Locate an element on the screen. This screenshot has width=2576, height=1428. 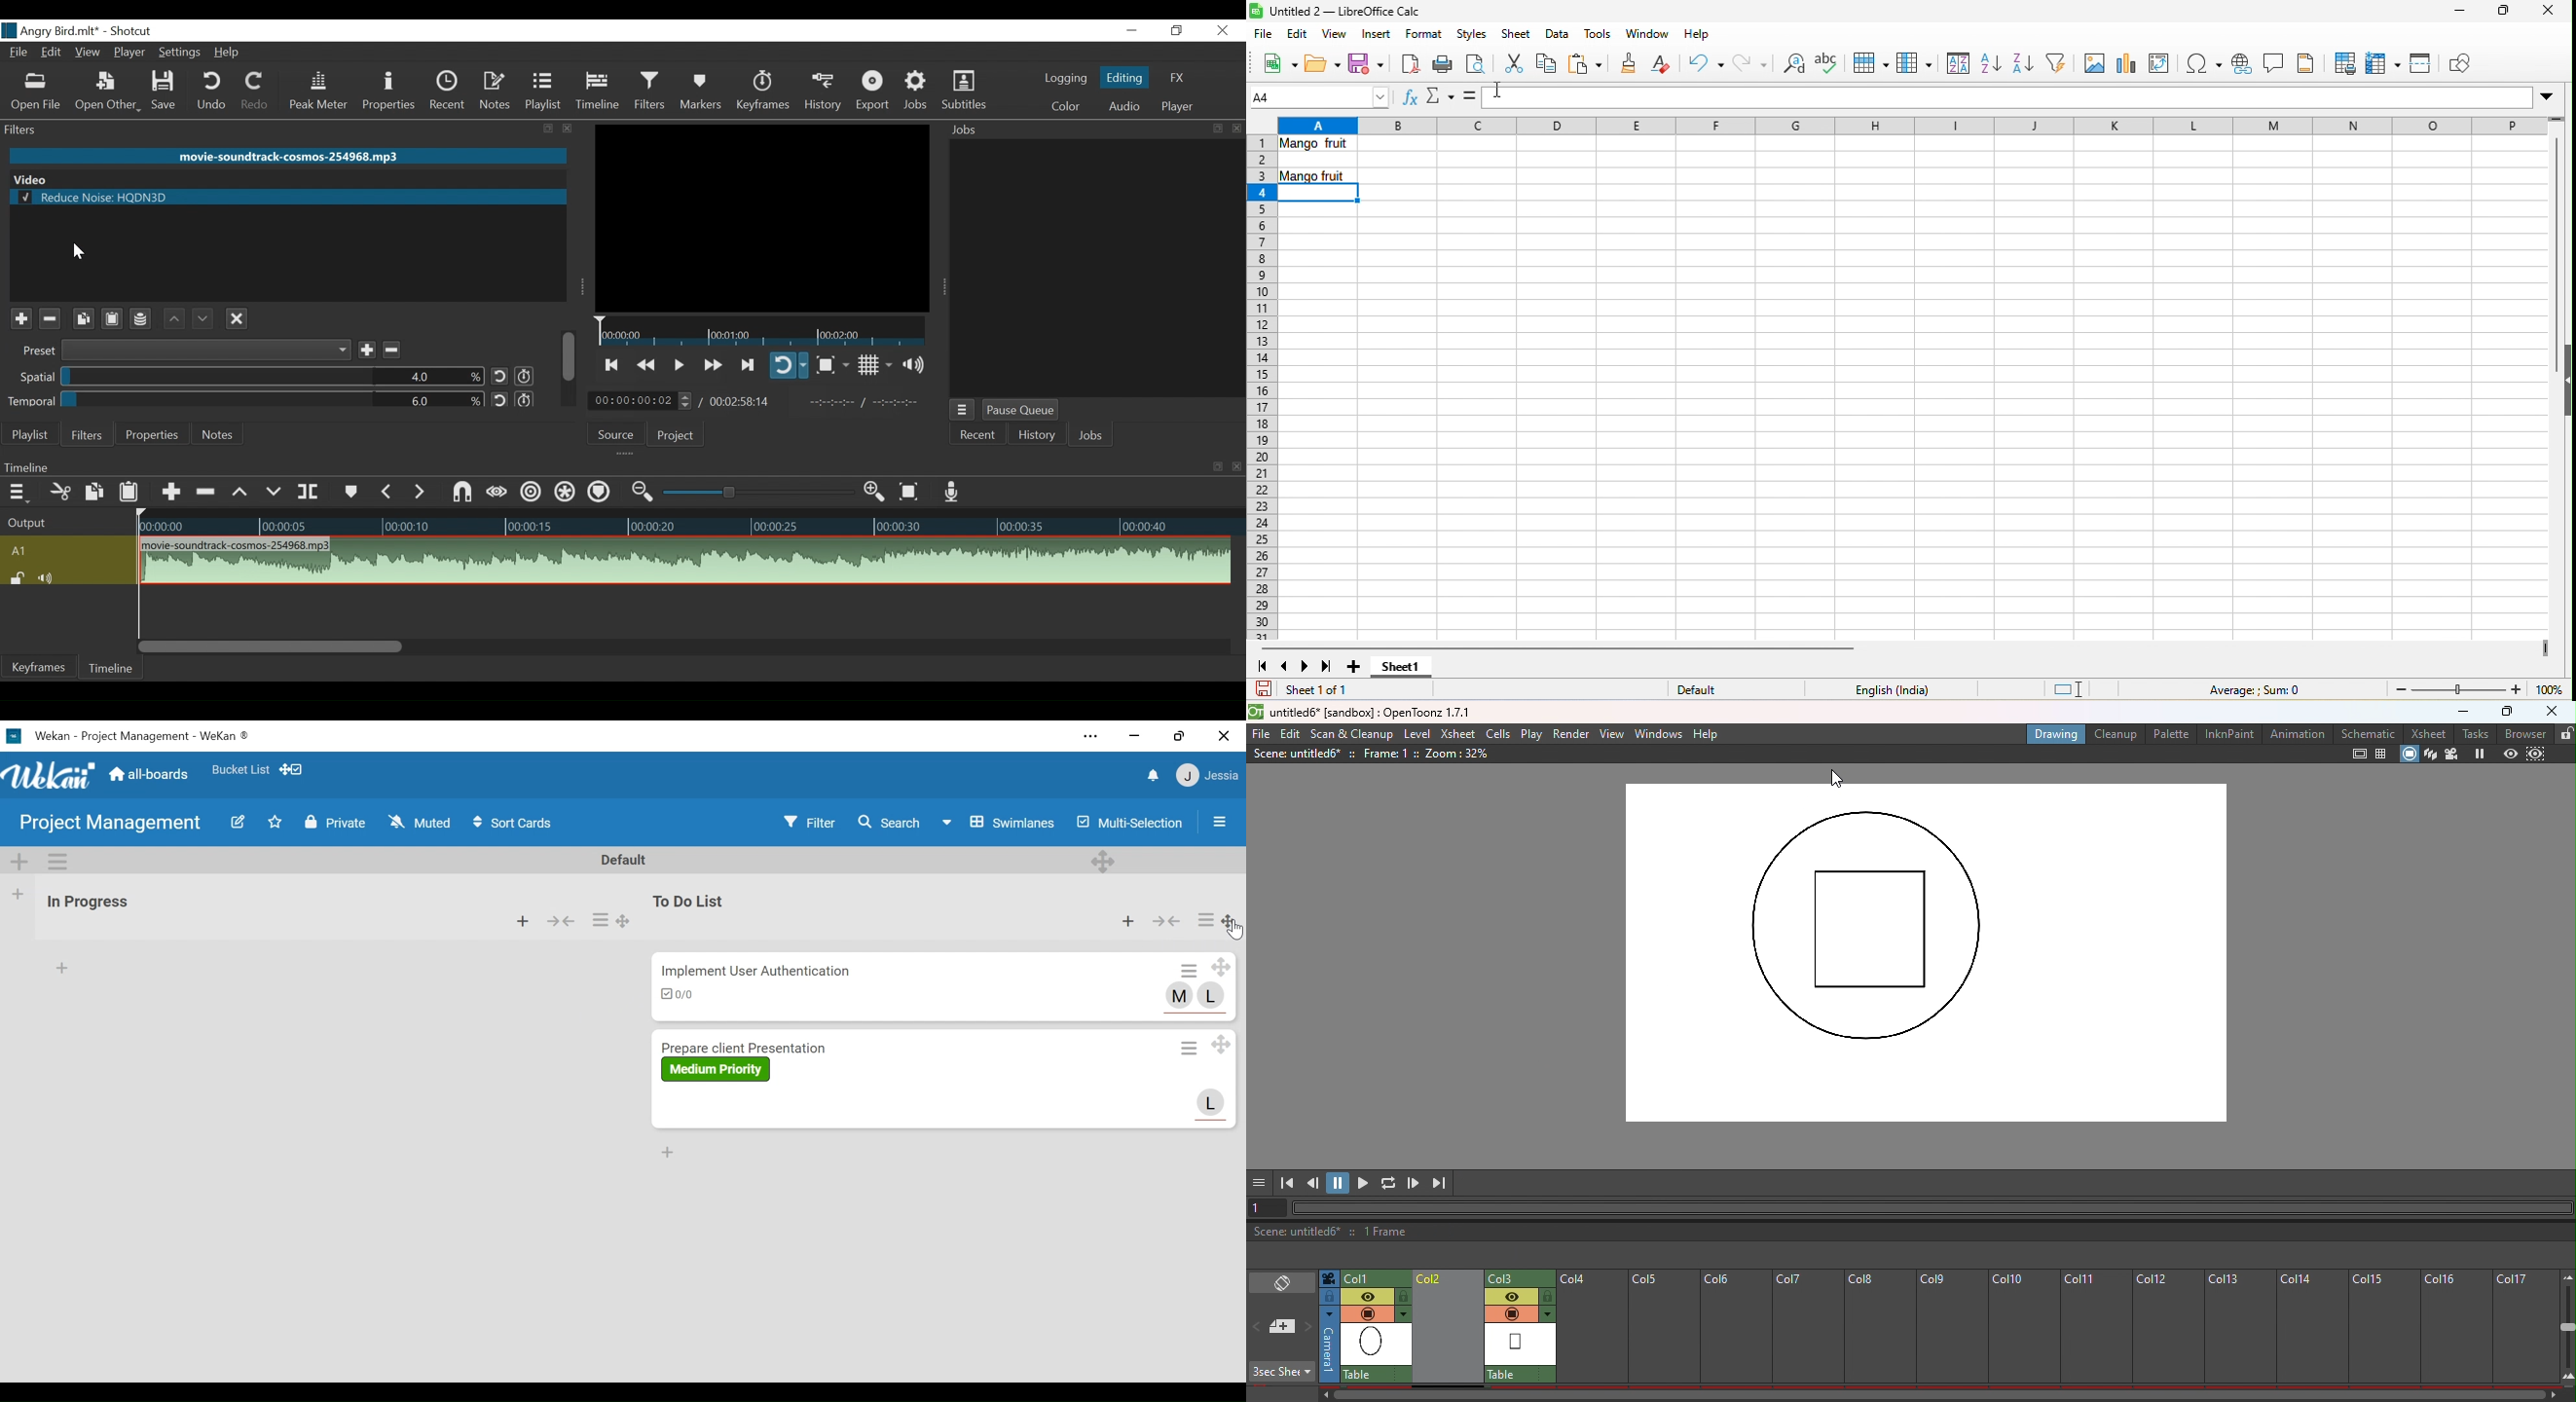
Next Marker is located at coordinates (422, 492).